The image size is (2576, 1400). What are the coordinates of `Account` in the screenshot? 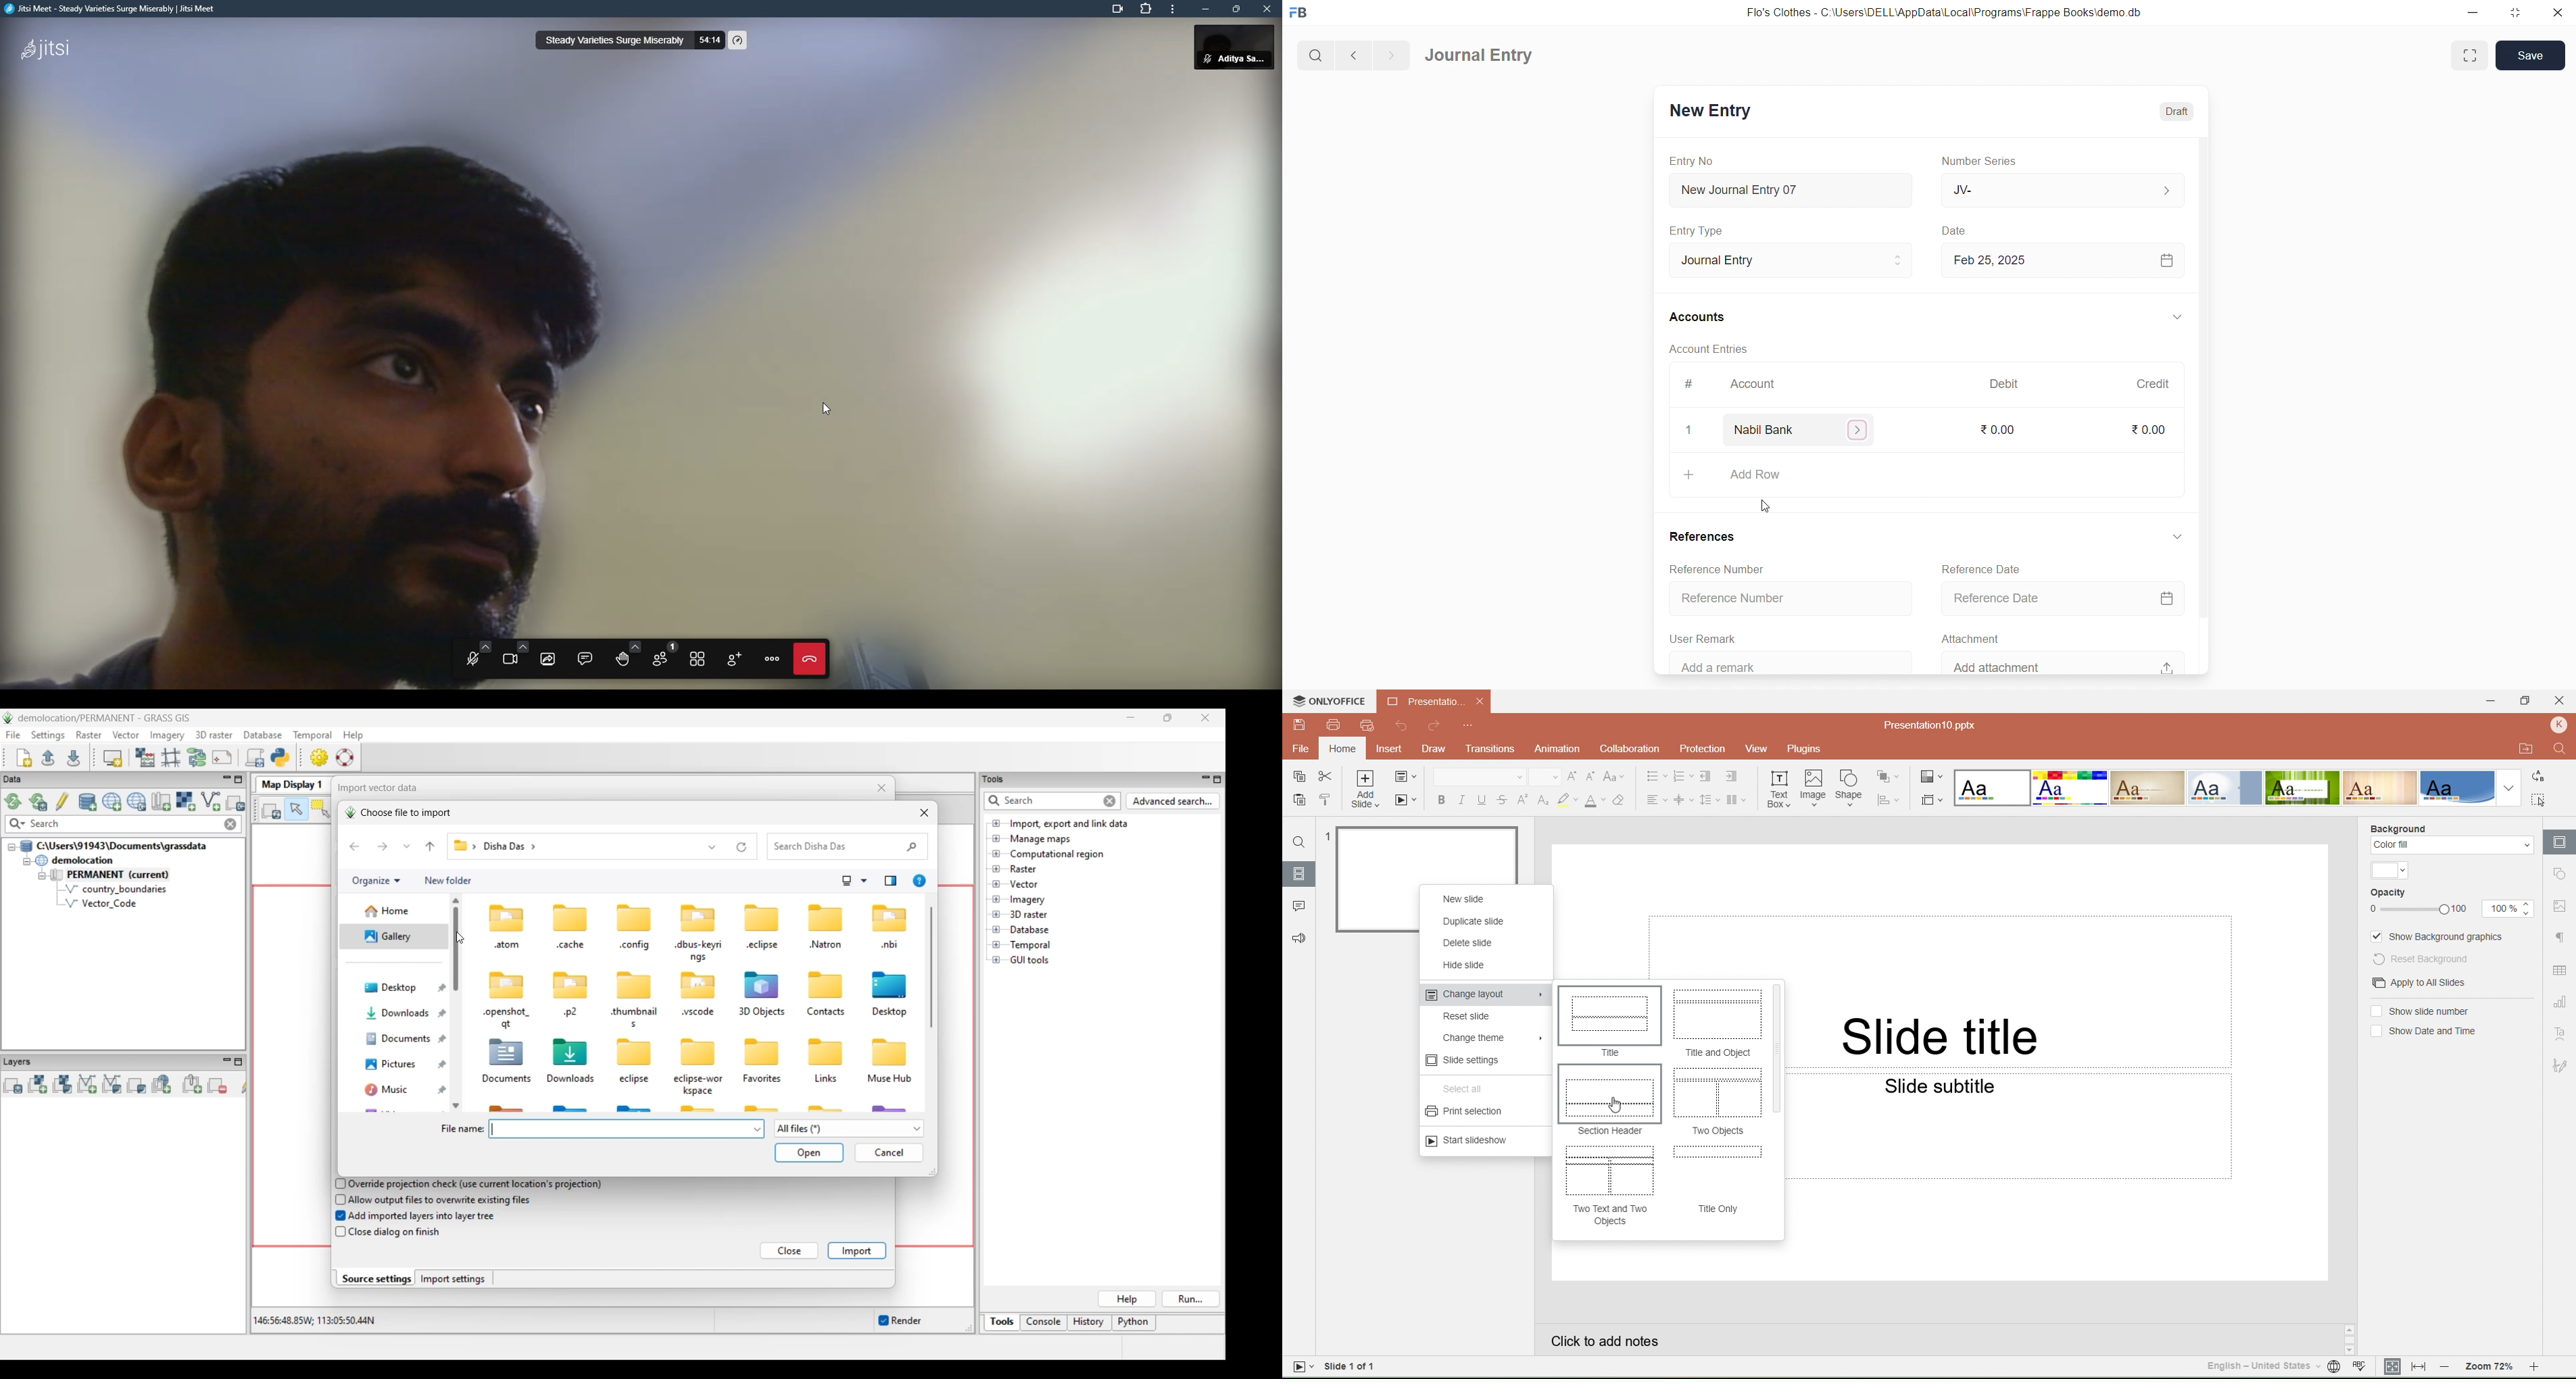 It's located at (1755, 385).